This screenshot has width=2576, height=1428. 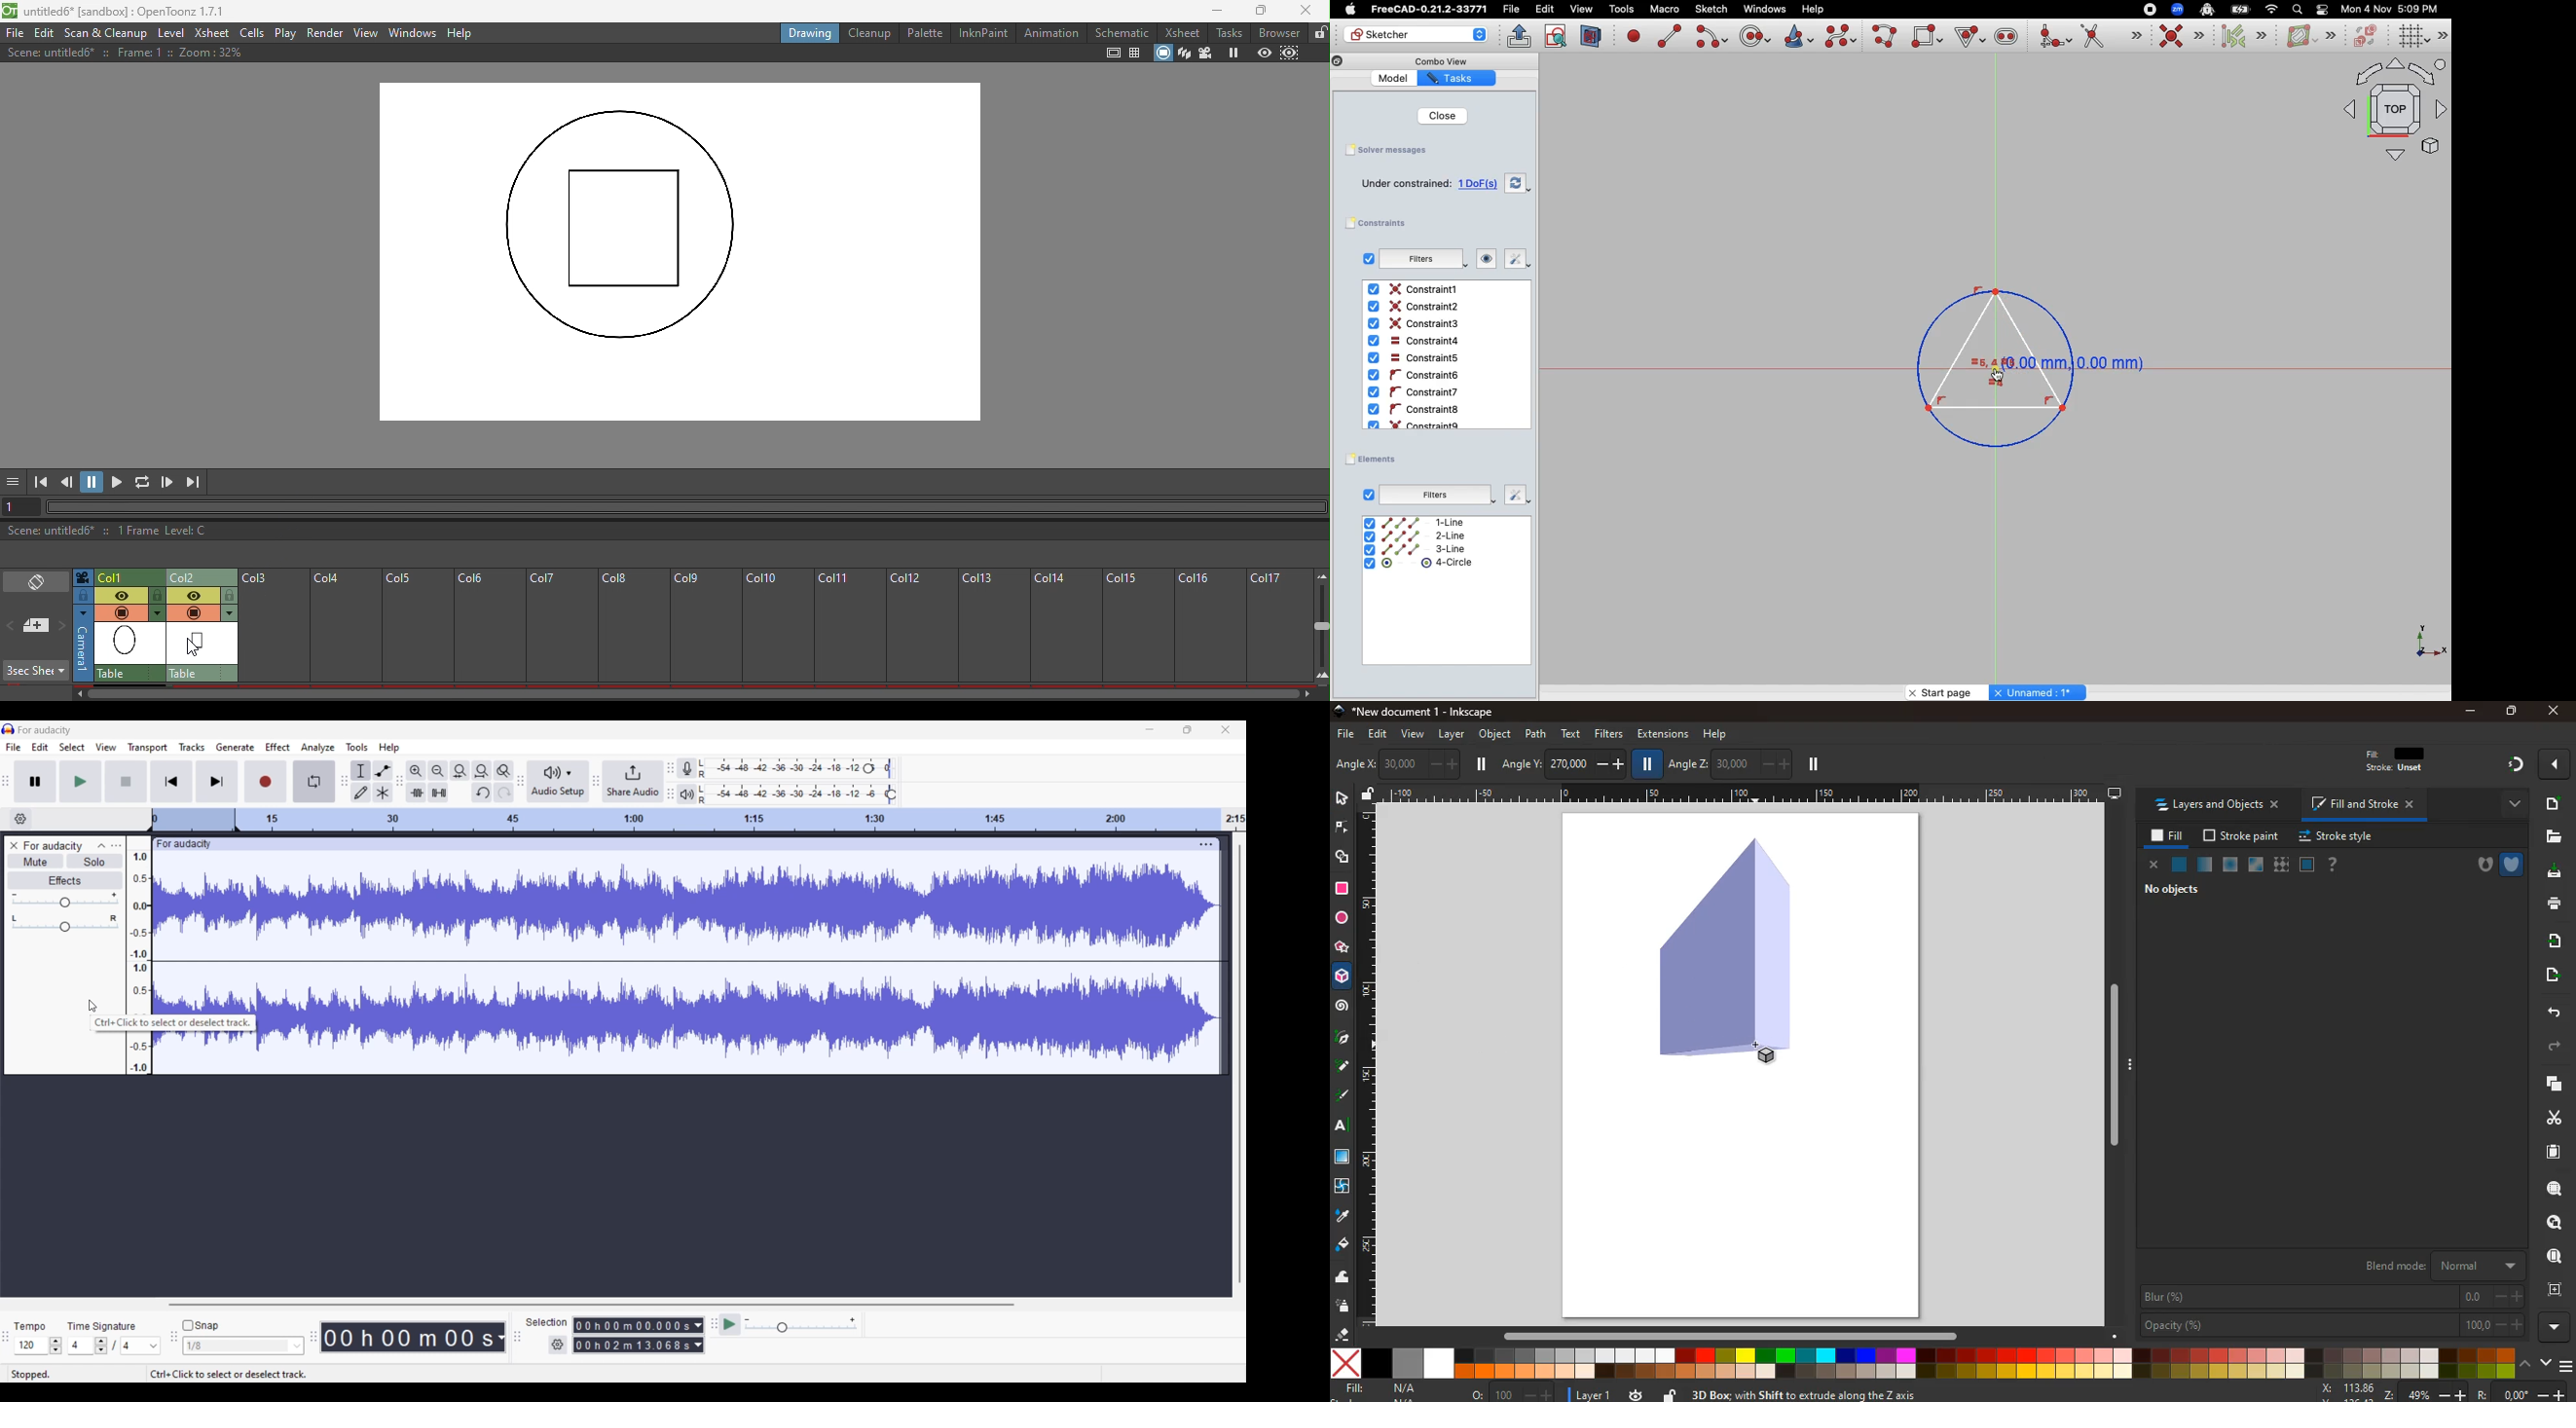 What do you see at coordinates (1341, 800) in the screenshot?
I see `select` at bounding box center [1341, 800].